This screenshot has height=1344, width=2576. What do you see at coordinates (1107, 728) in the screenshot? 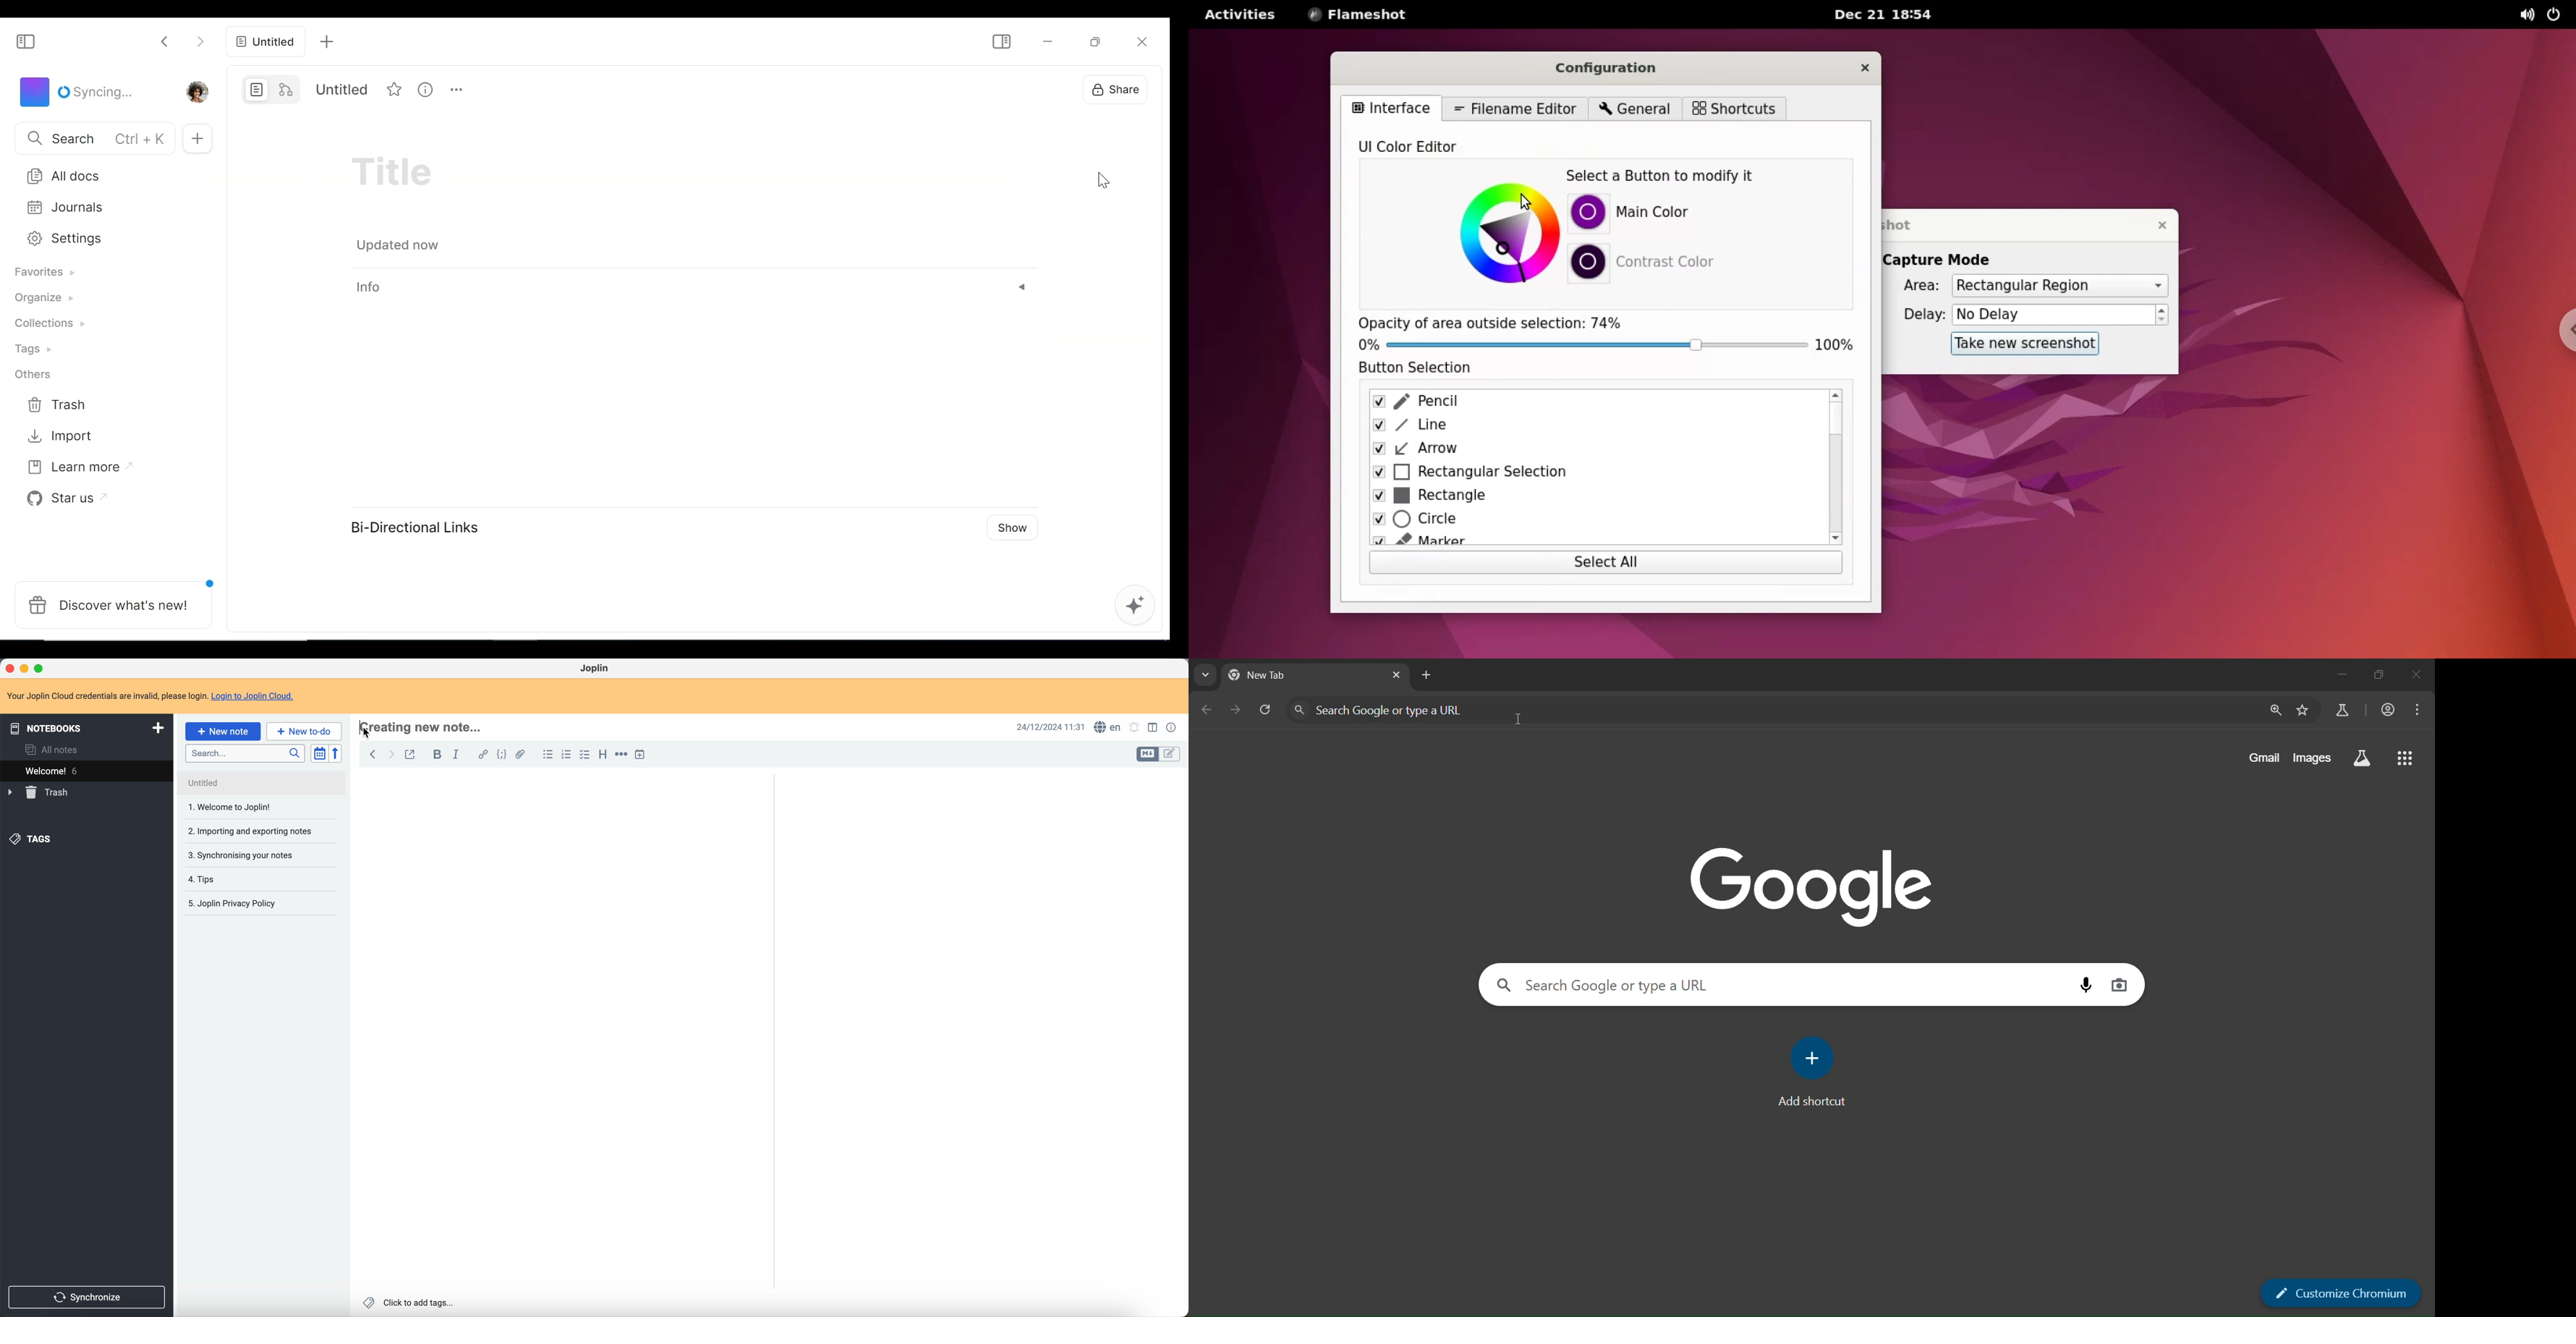
I see `spell checker` at bounding box center [1107, 728].